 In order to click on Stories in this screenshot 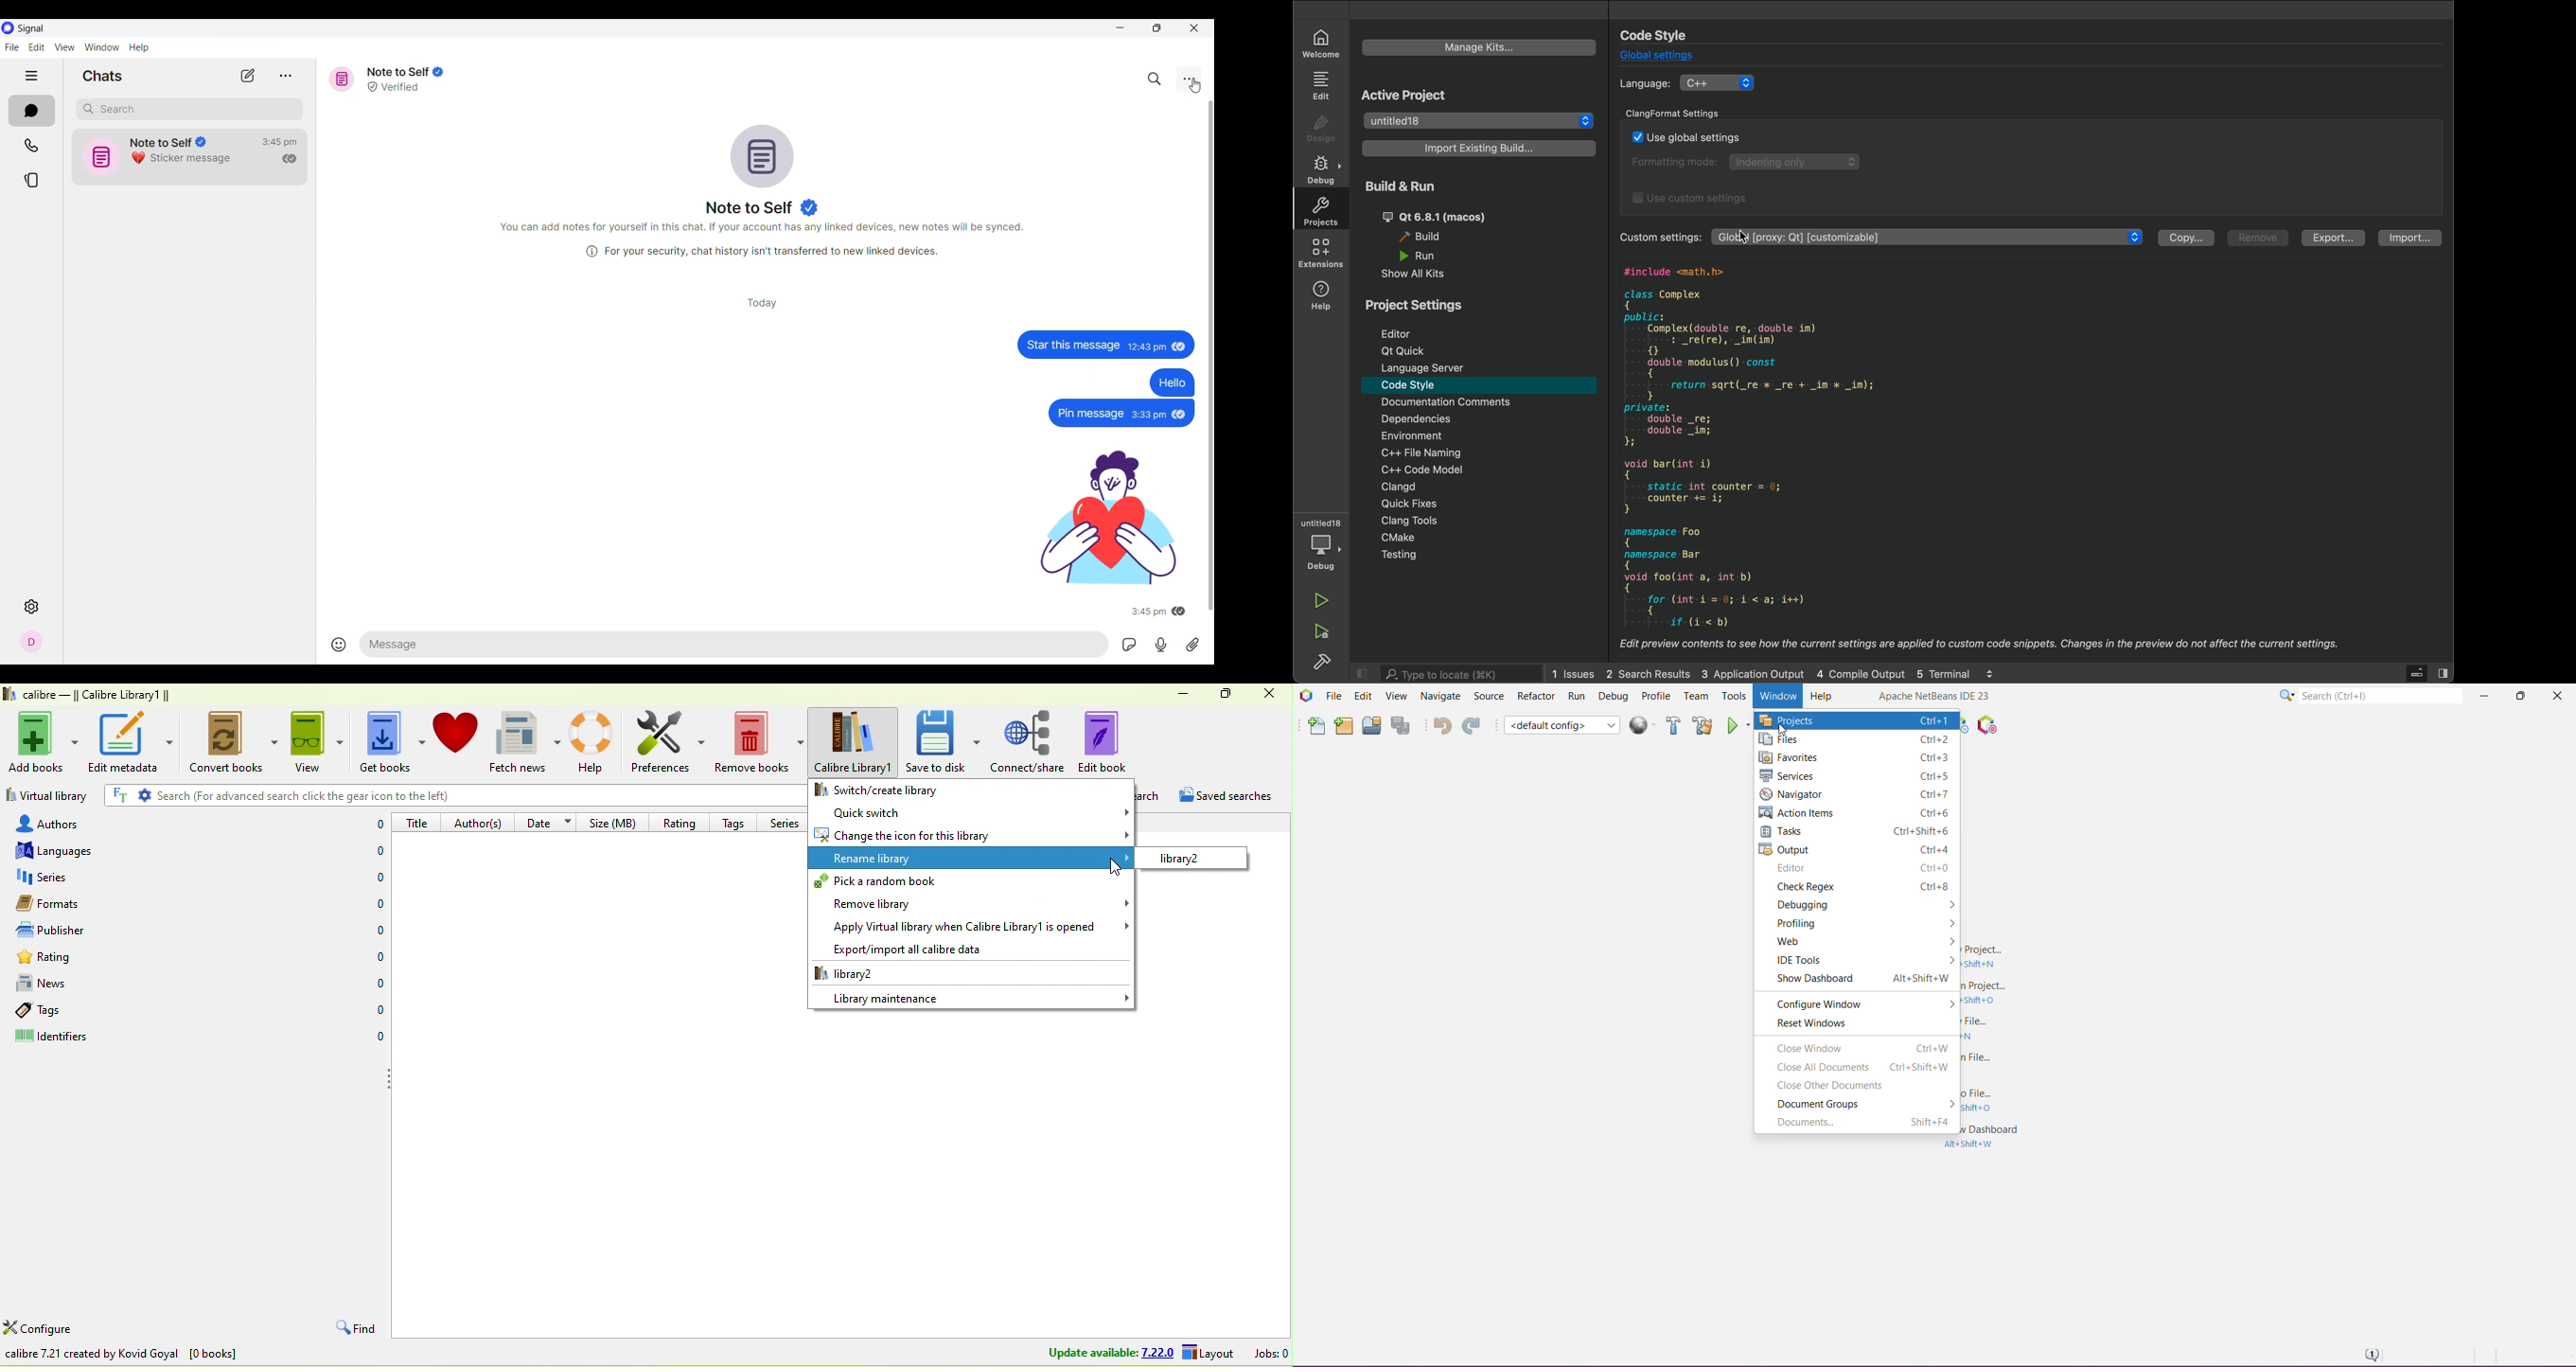, I will do `click(32, 180)`.